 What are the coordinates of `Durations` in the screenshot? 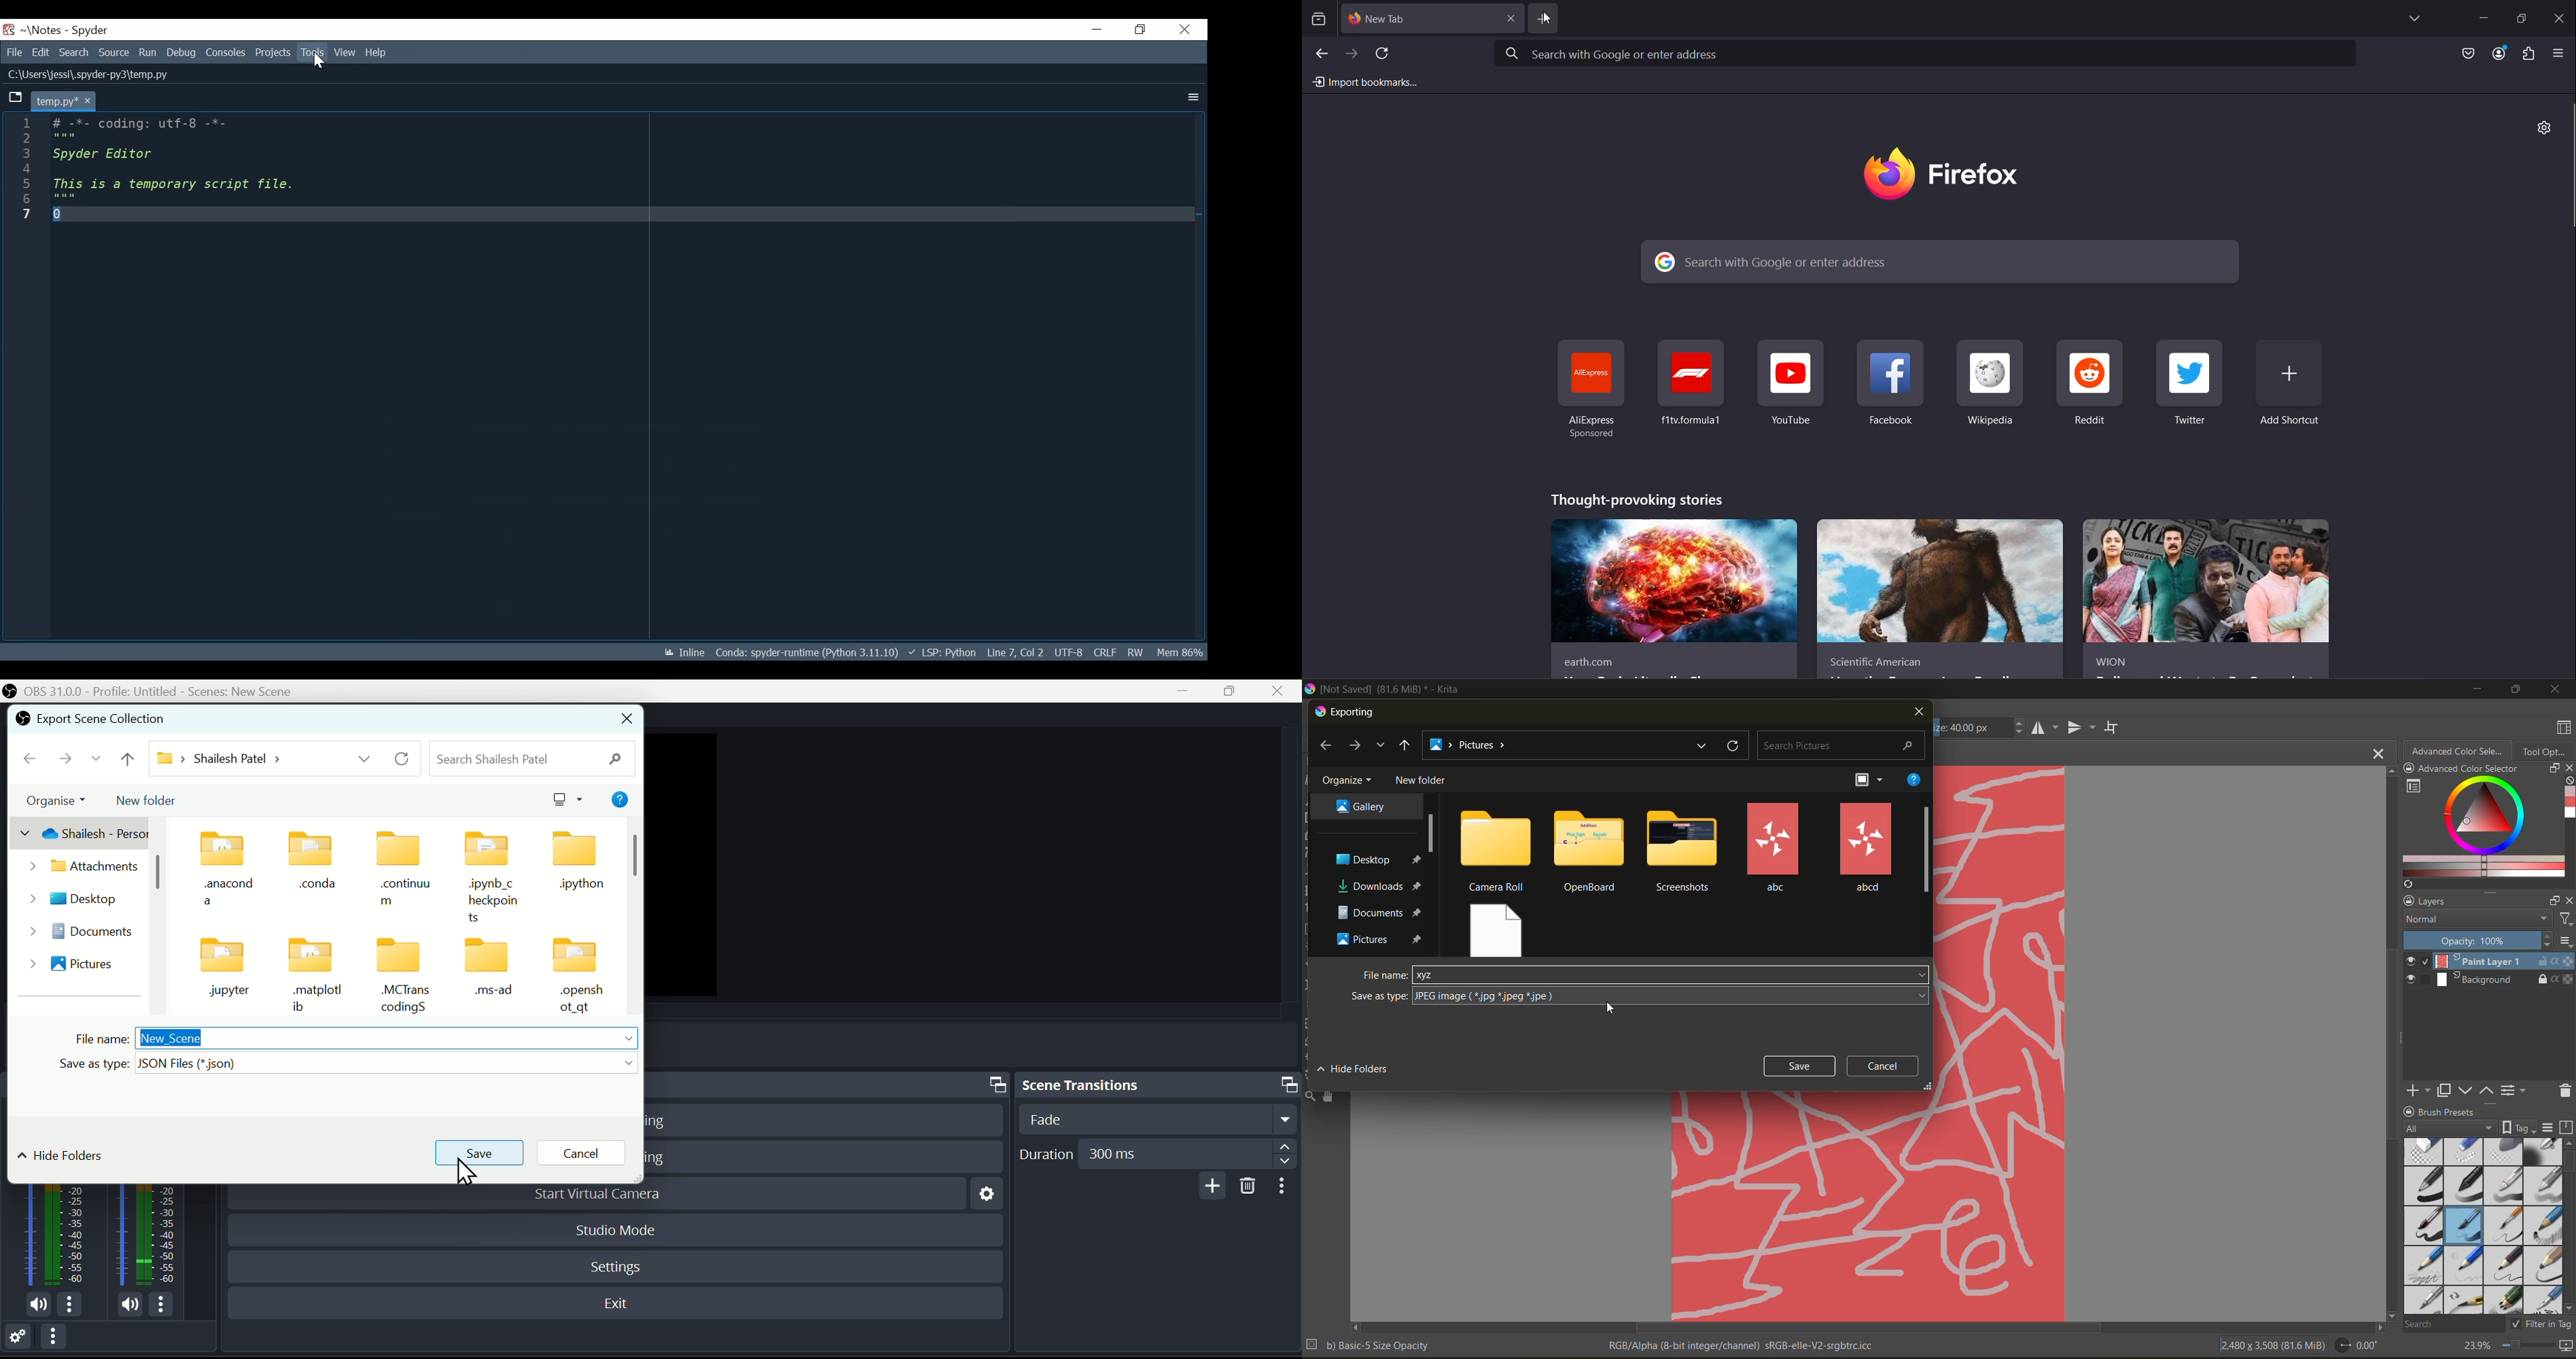 It's located at (1156, 1153).